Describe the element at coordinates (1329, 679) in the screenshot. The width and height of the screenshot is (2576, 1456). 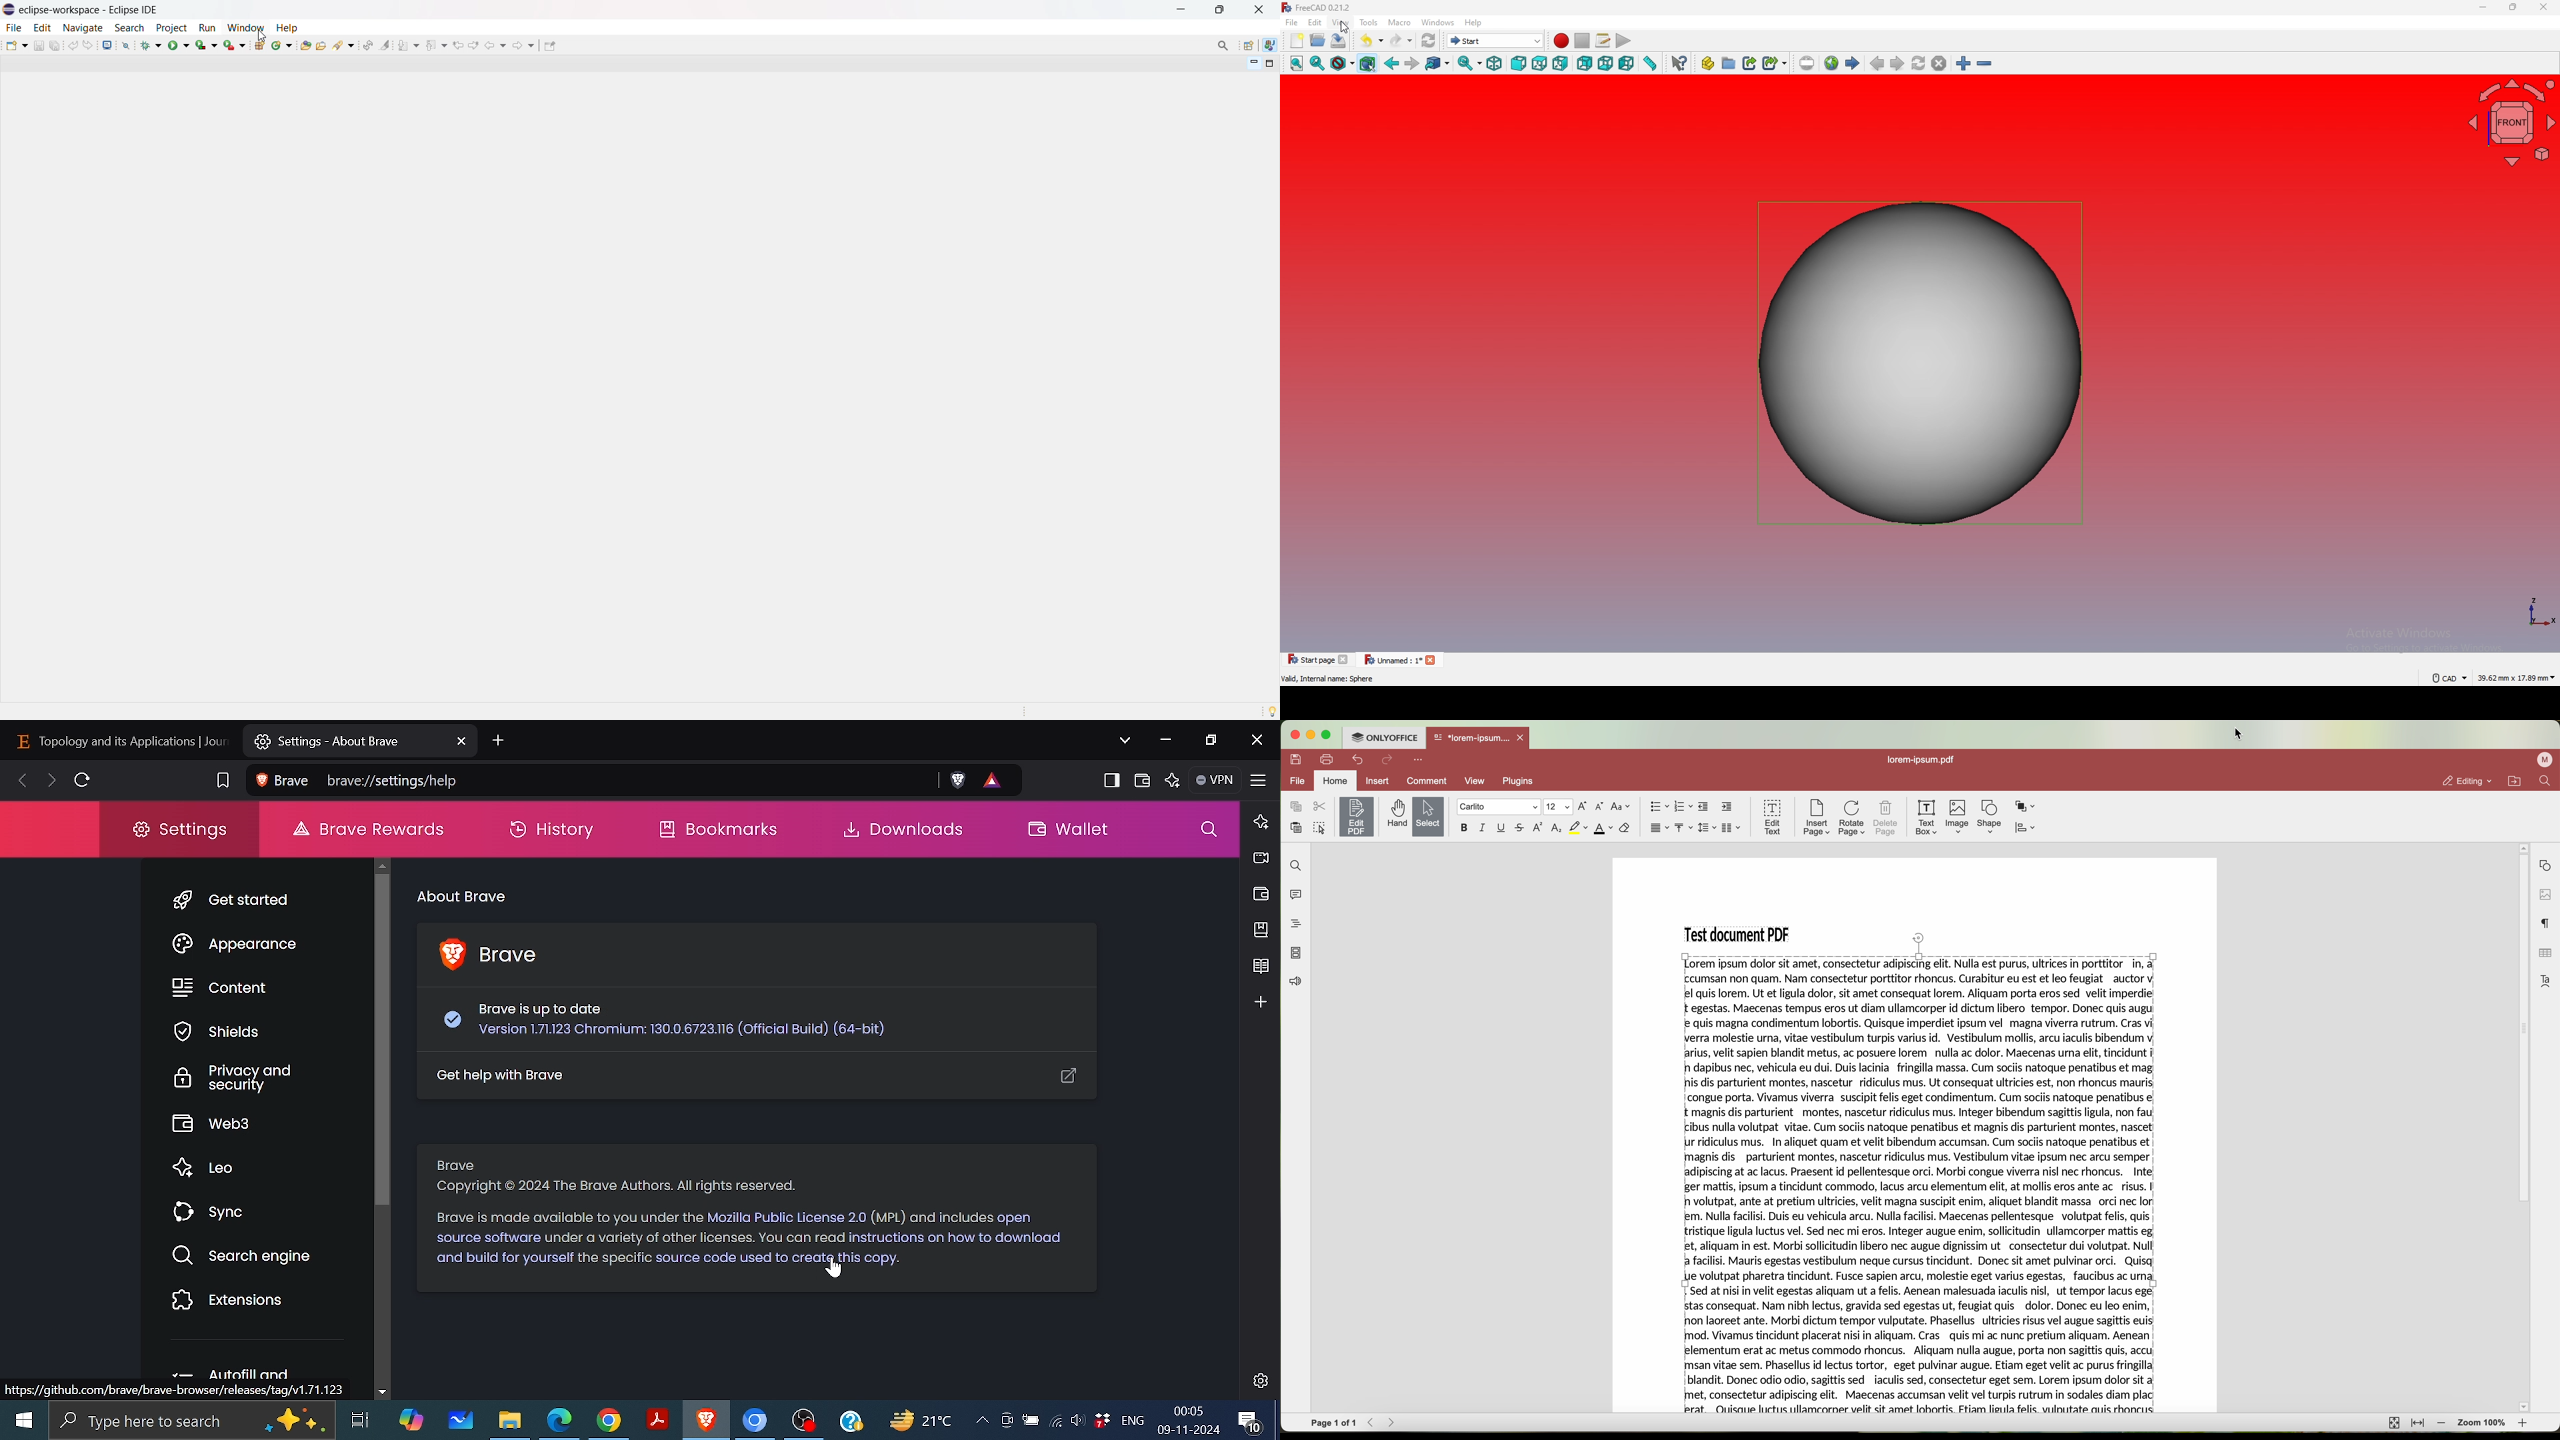
I see `description` at that location.